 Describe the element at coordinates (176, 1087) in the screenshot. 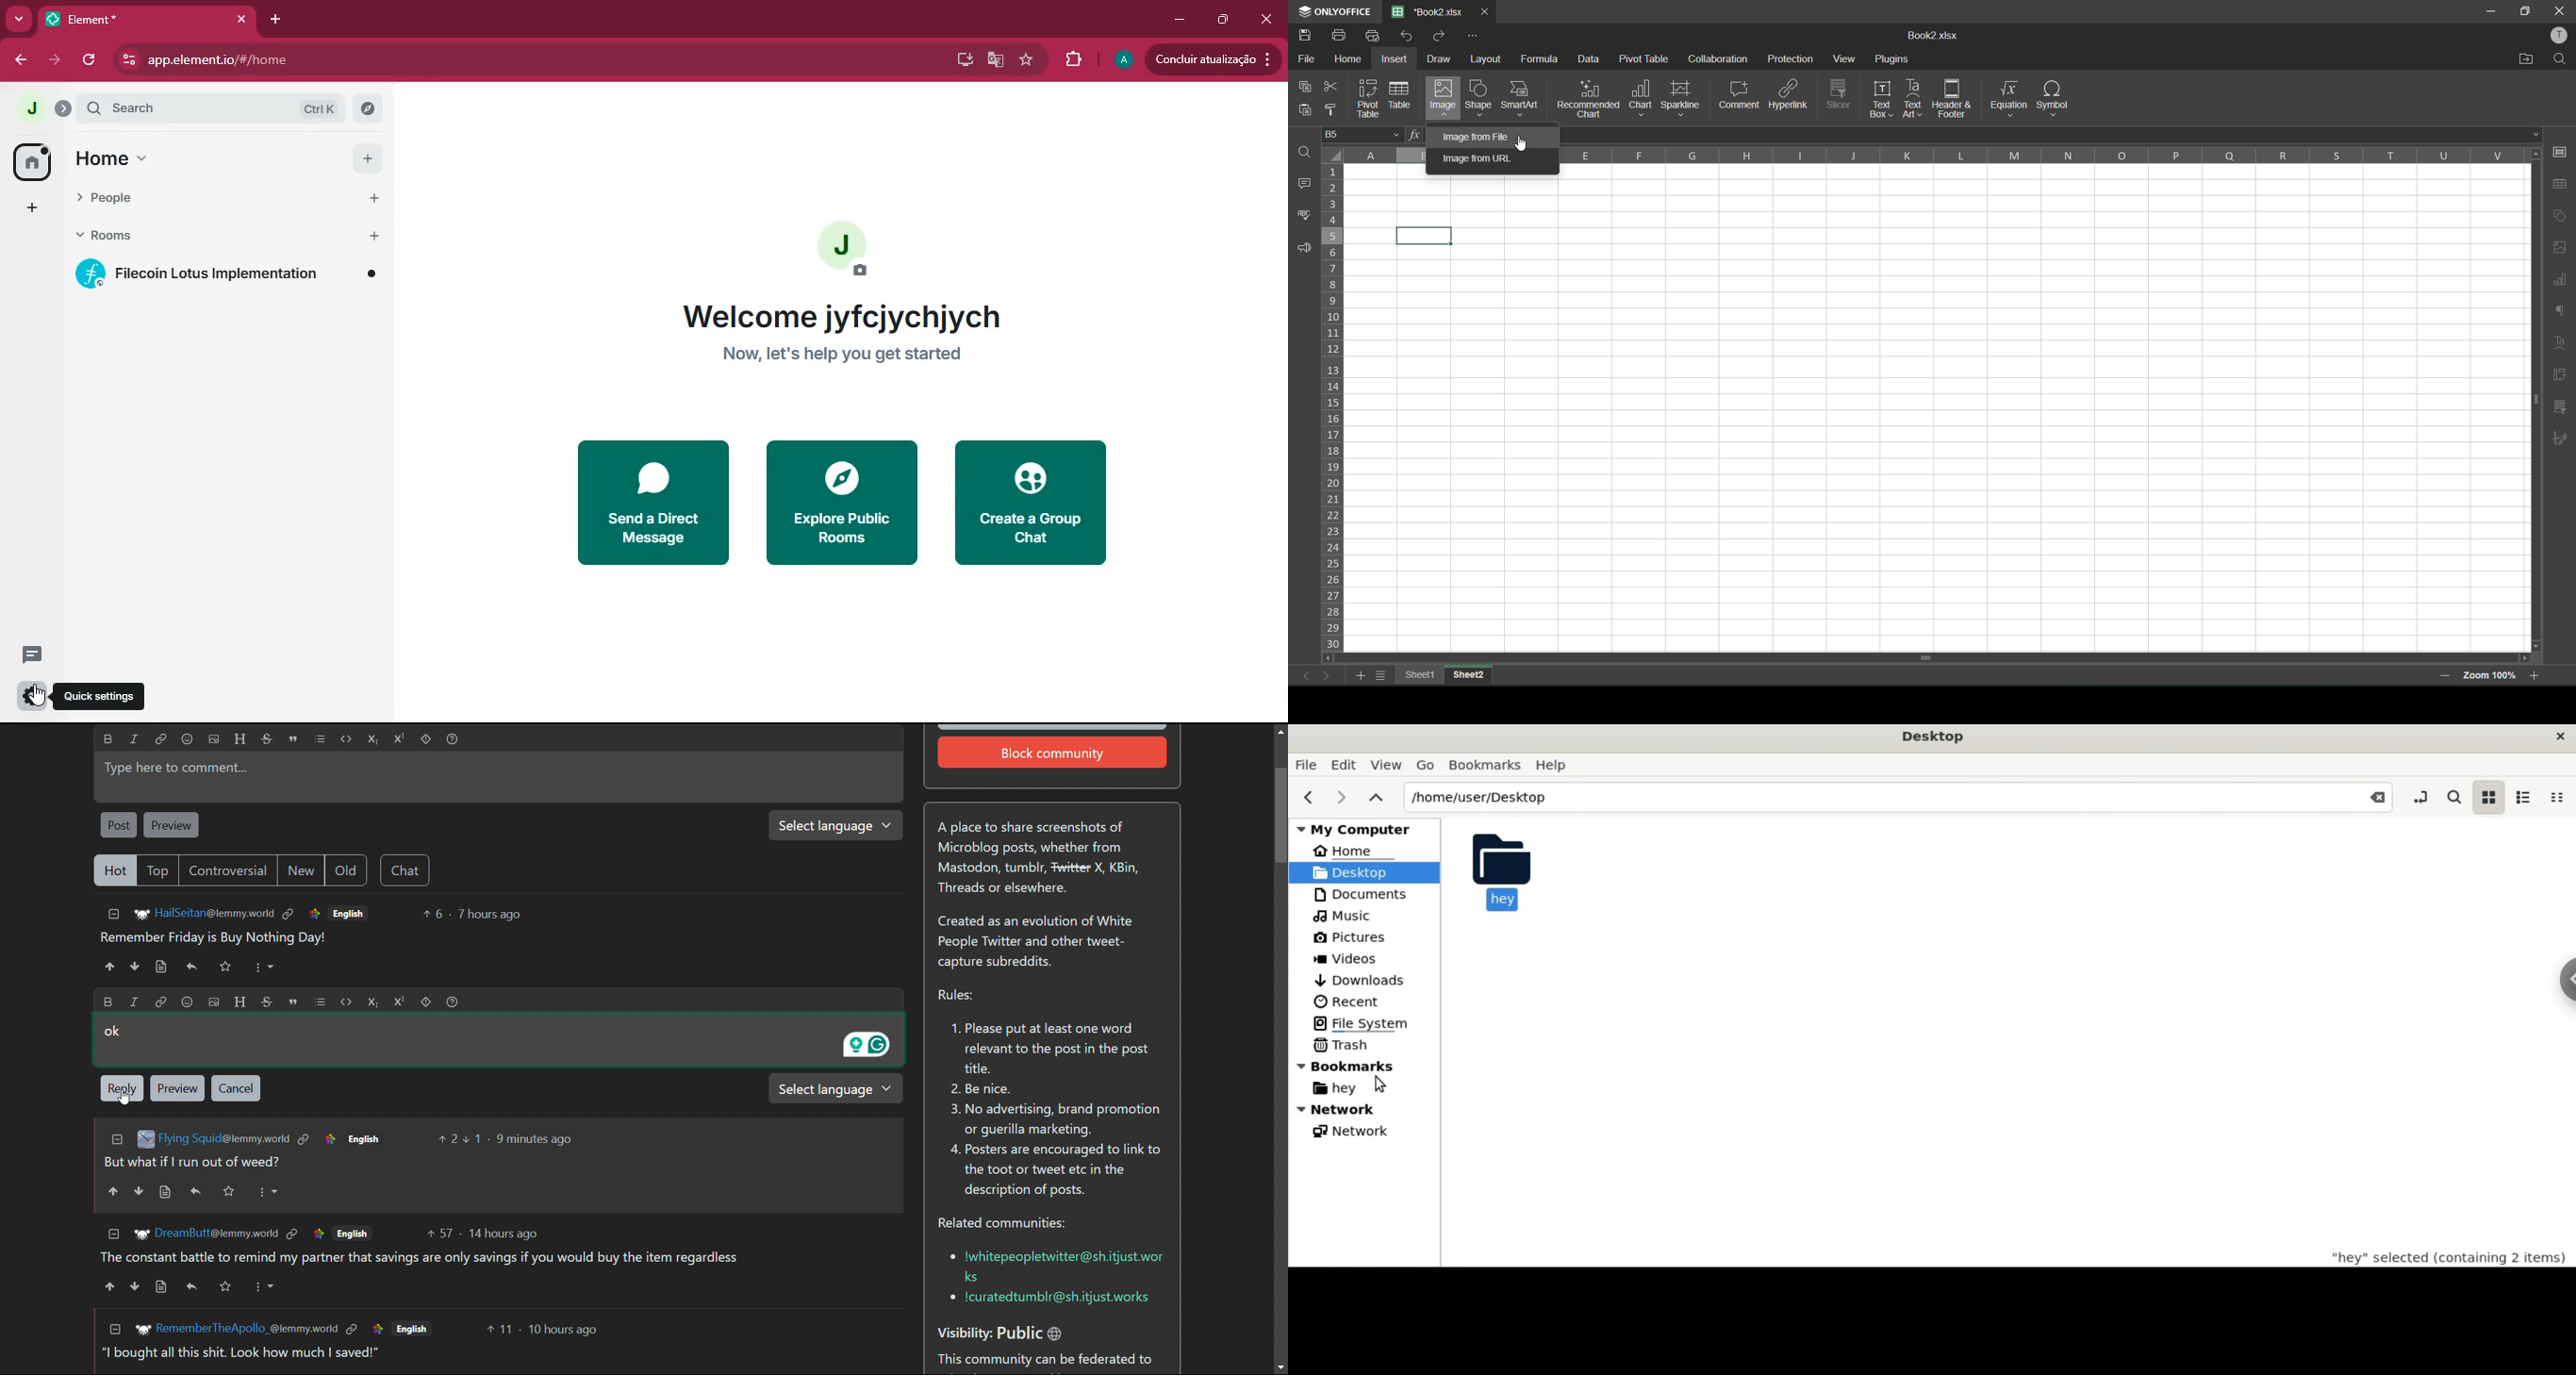

I see `Preview` at that location.